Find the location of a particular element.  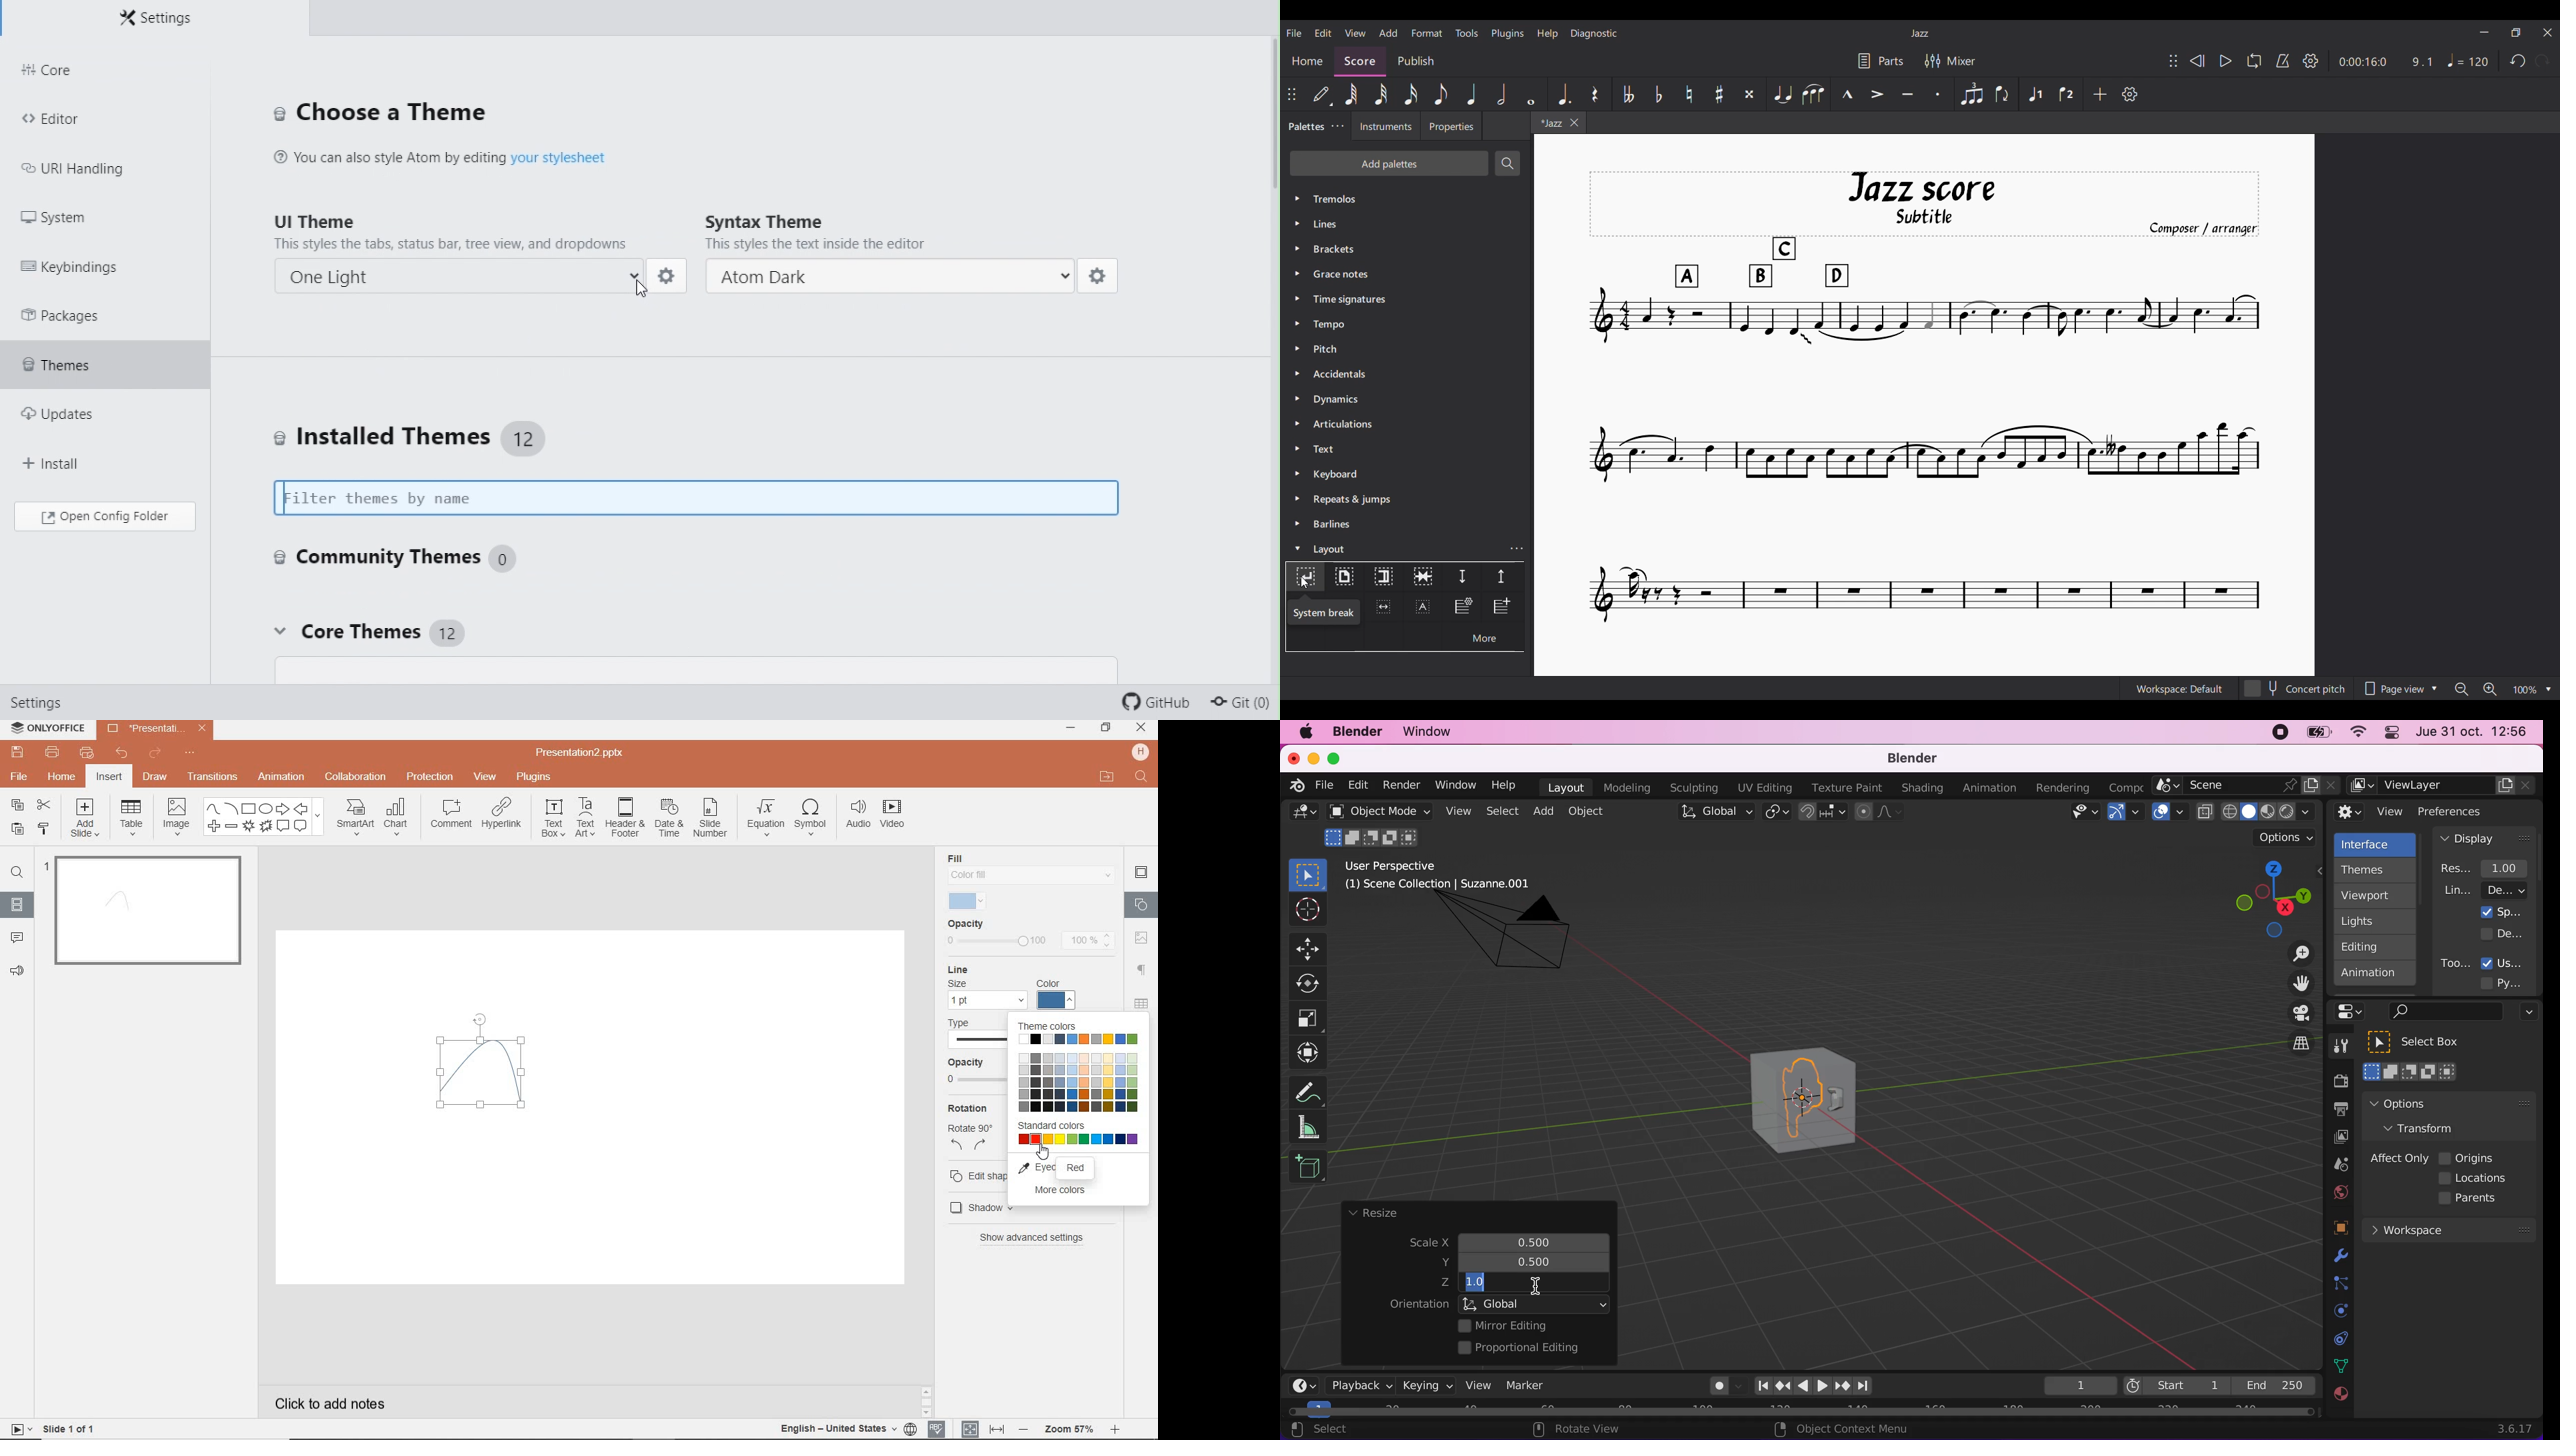

View menu is located at coordinates (1355, 33).